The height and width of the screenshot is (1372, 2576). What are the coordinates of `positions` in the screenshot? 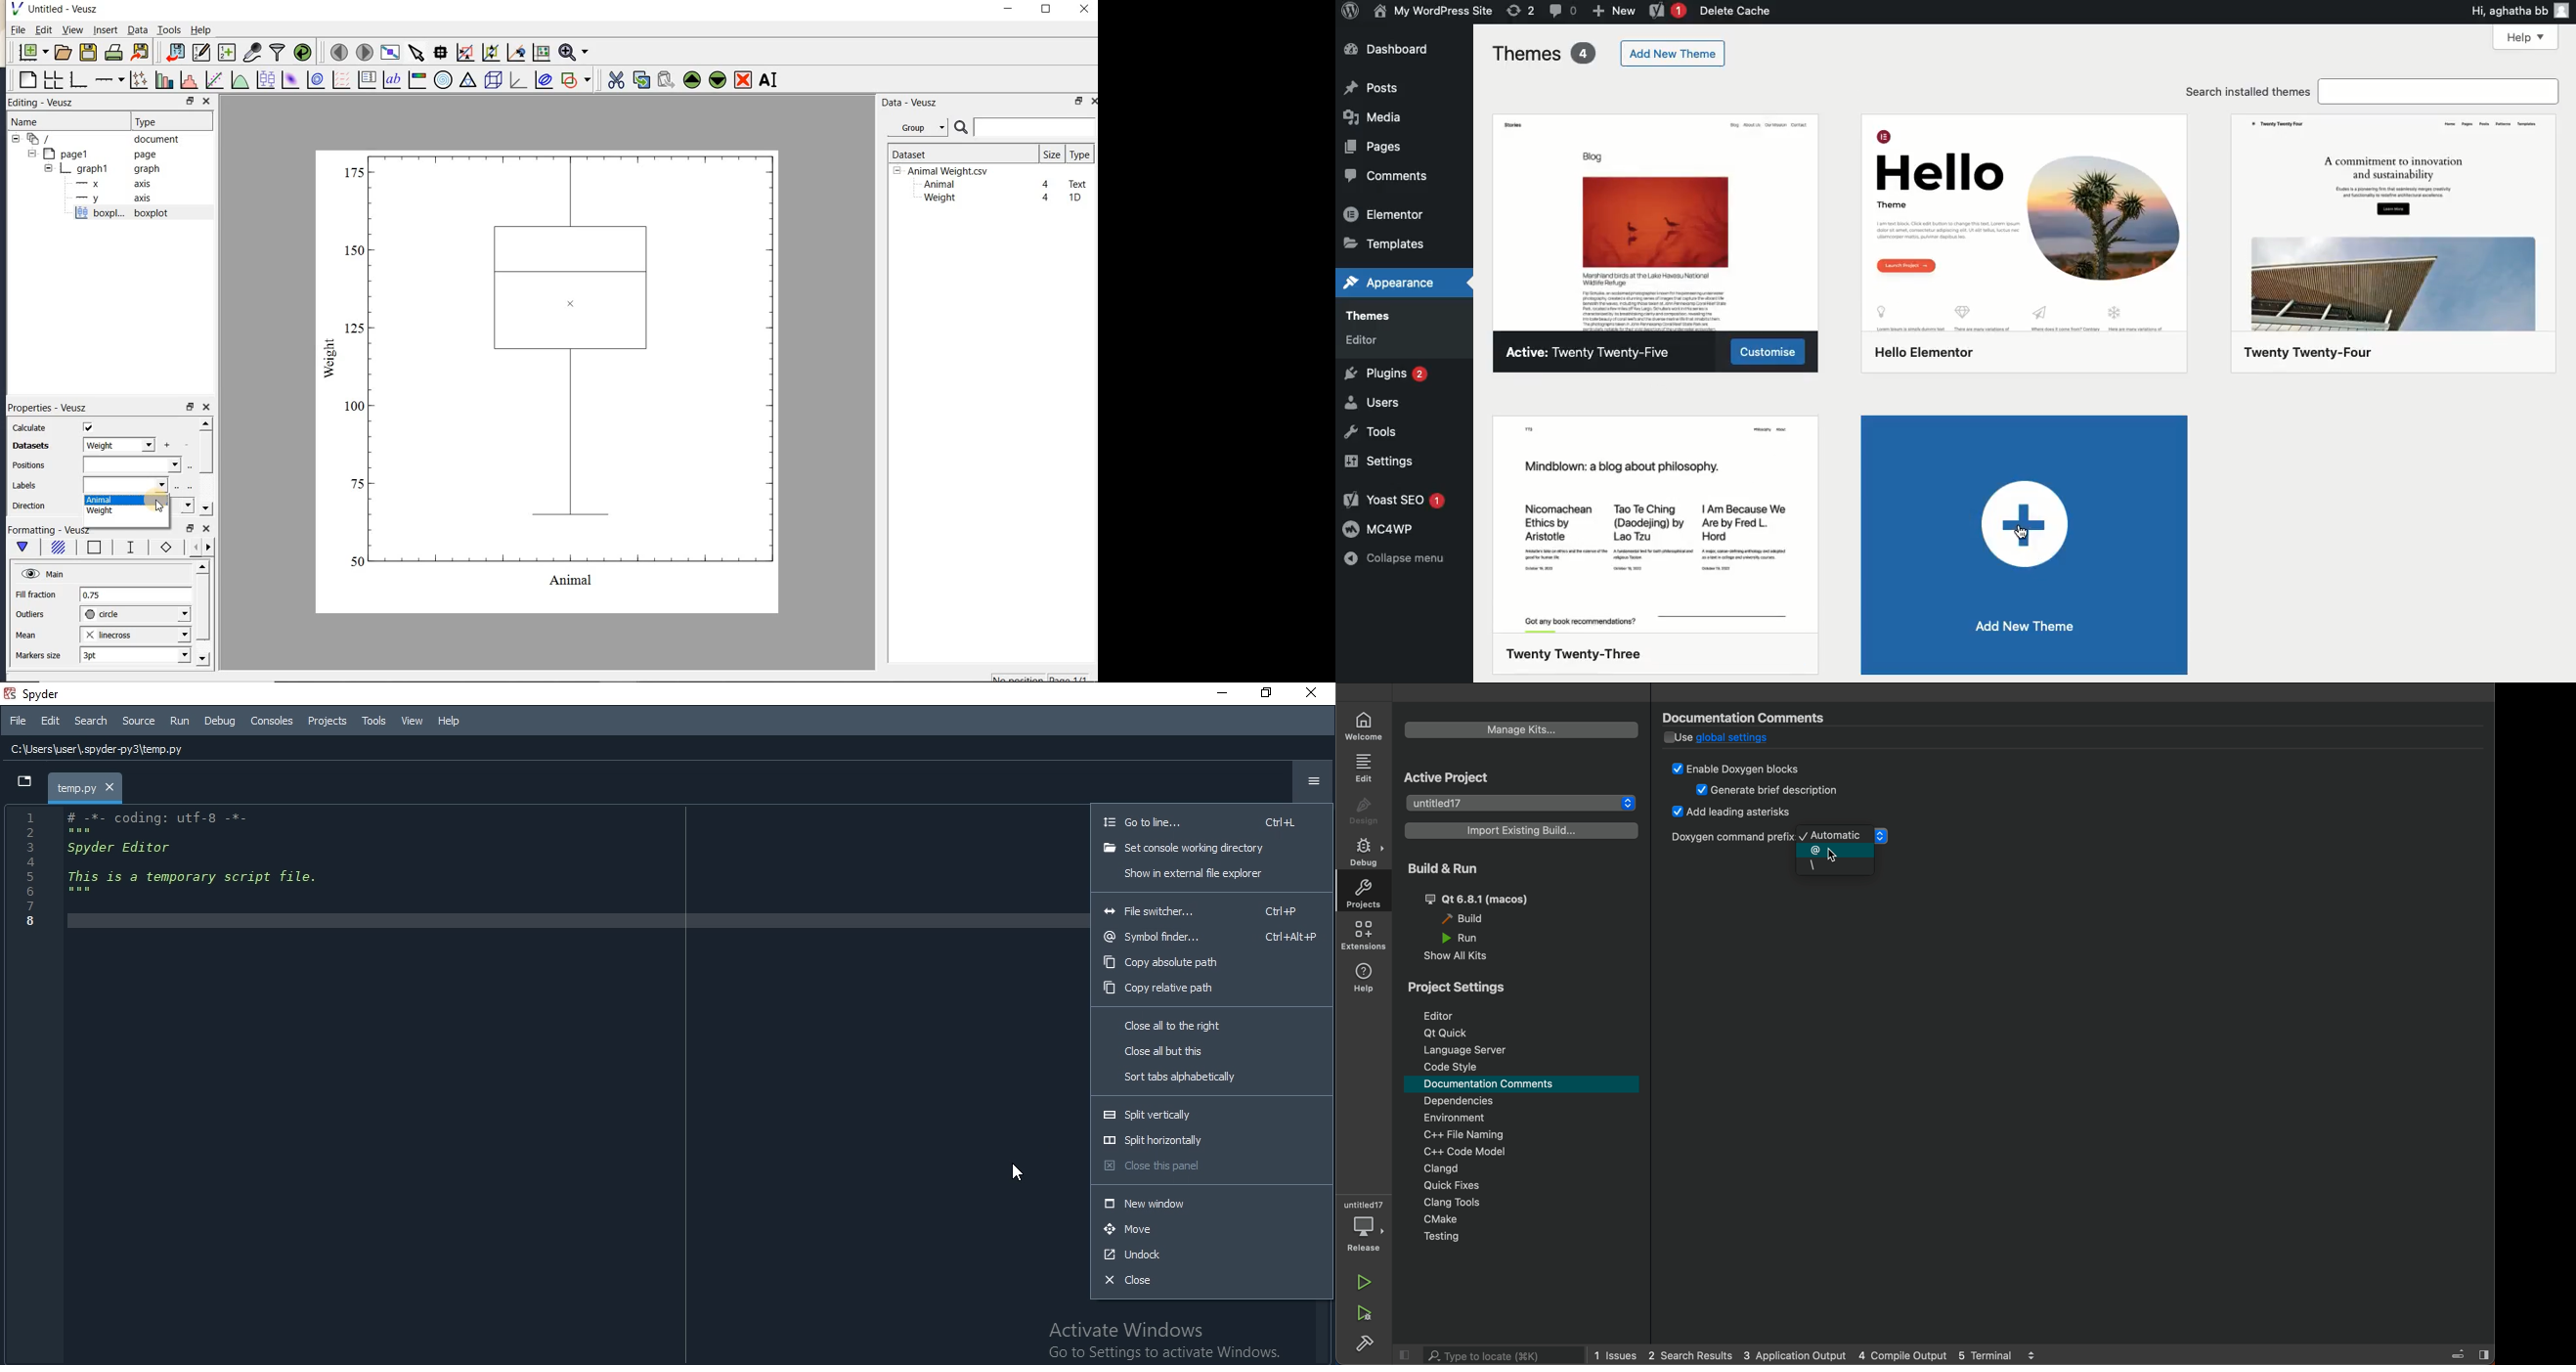 It's located at (28, 467).